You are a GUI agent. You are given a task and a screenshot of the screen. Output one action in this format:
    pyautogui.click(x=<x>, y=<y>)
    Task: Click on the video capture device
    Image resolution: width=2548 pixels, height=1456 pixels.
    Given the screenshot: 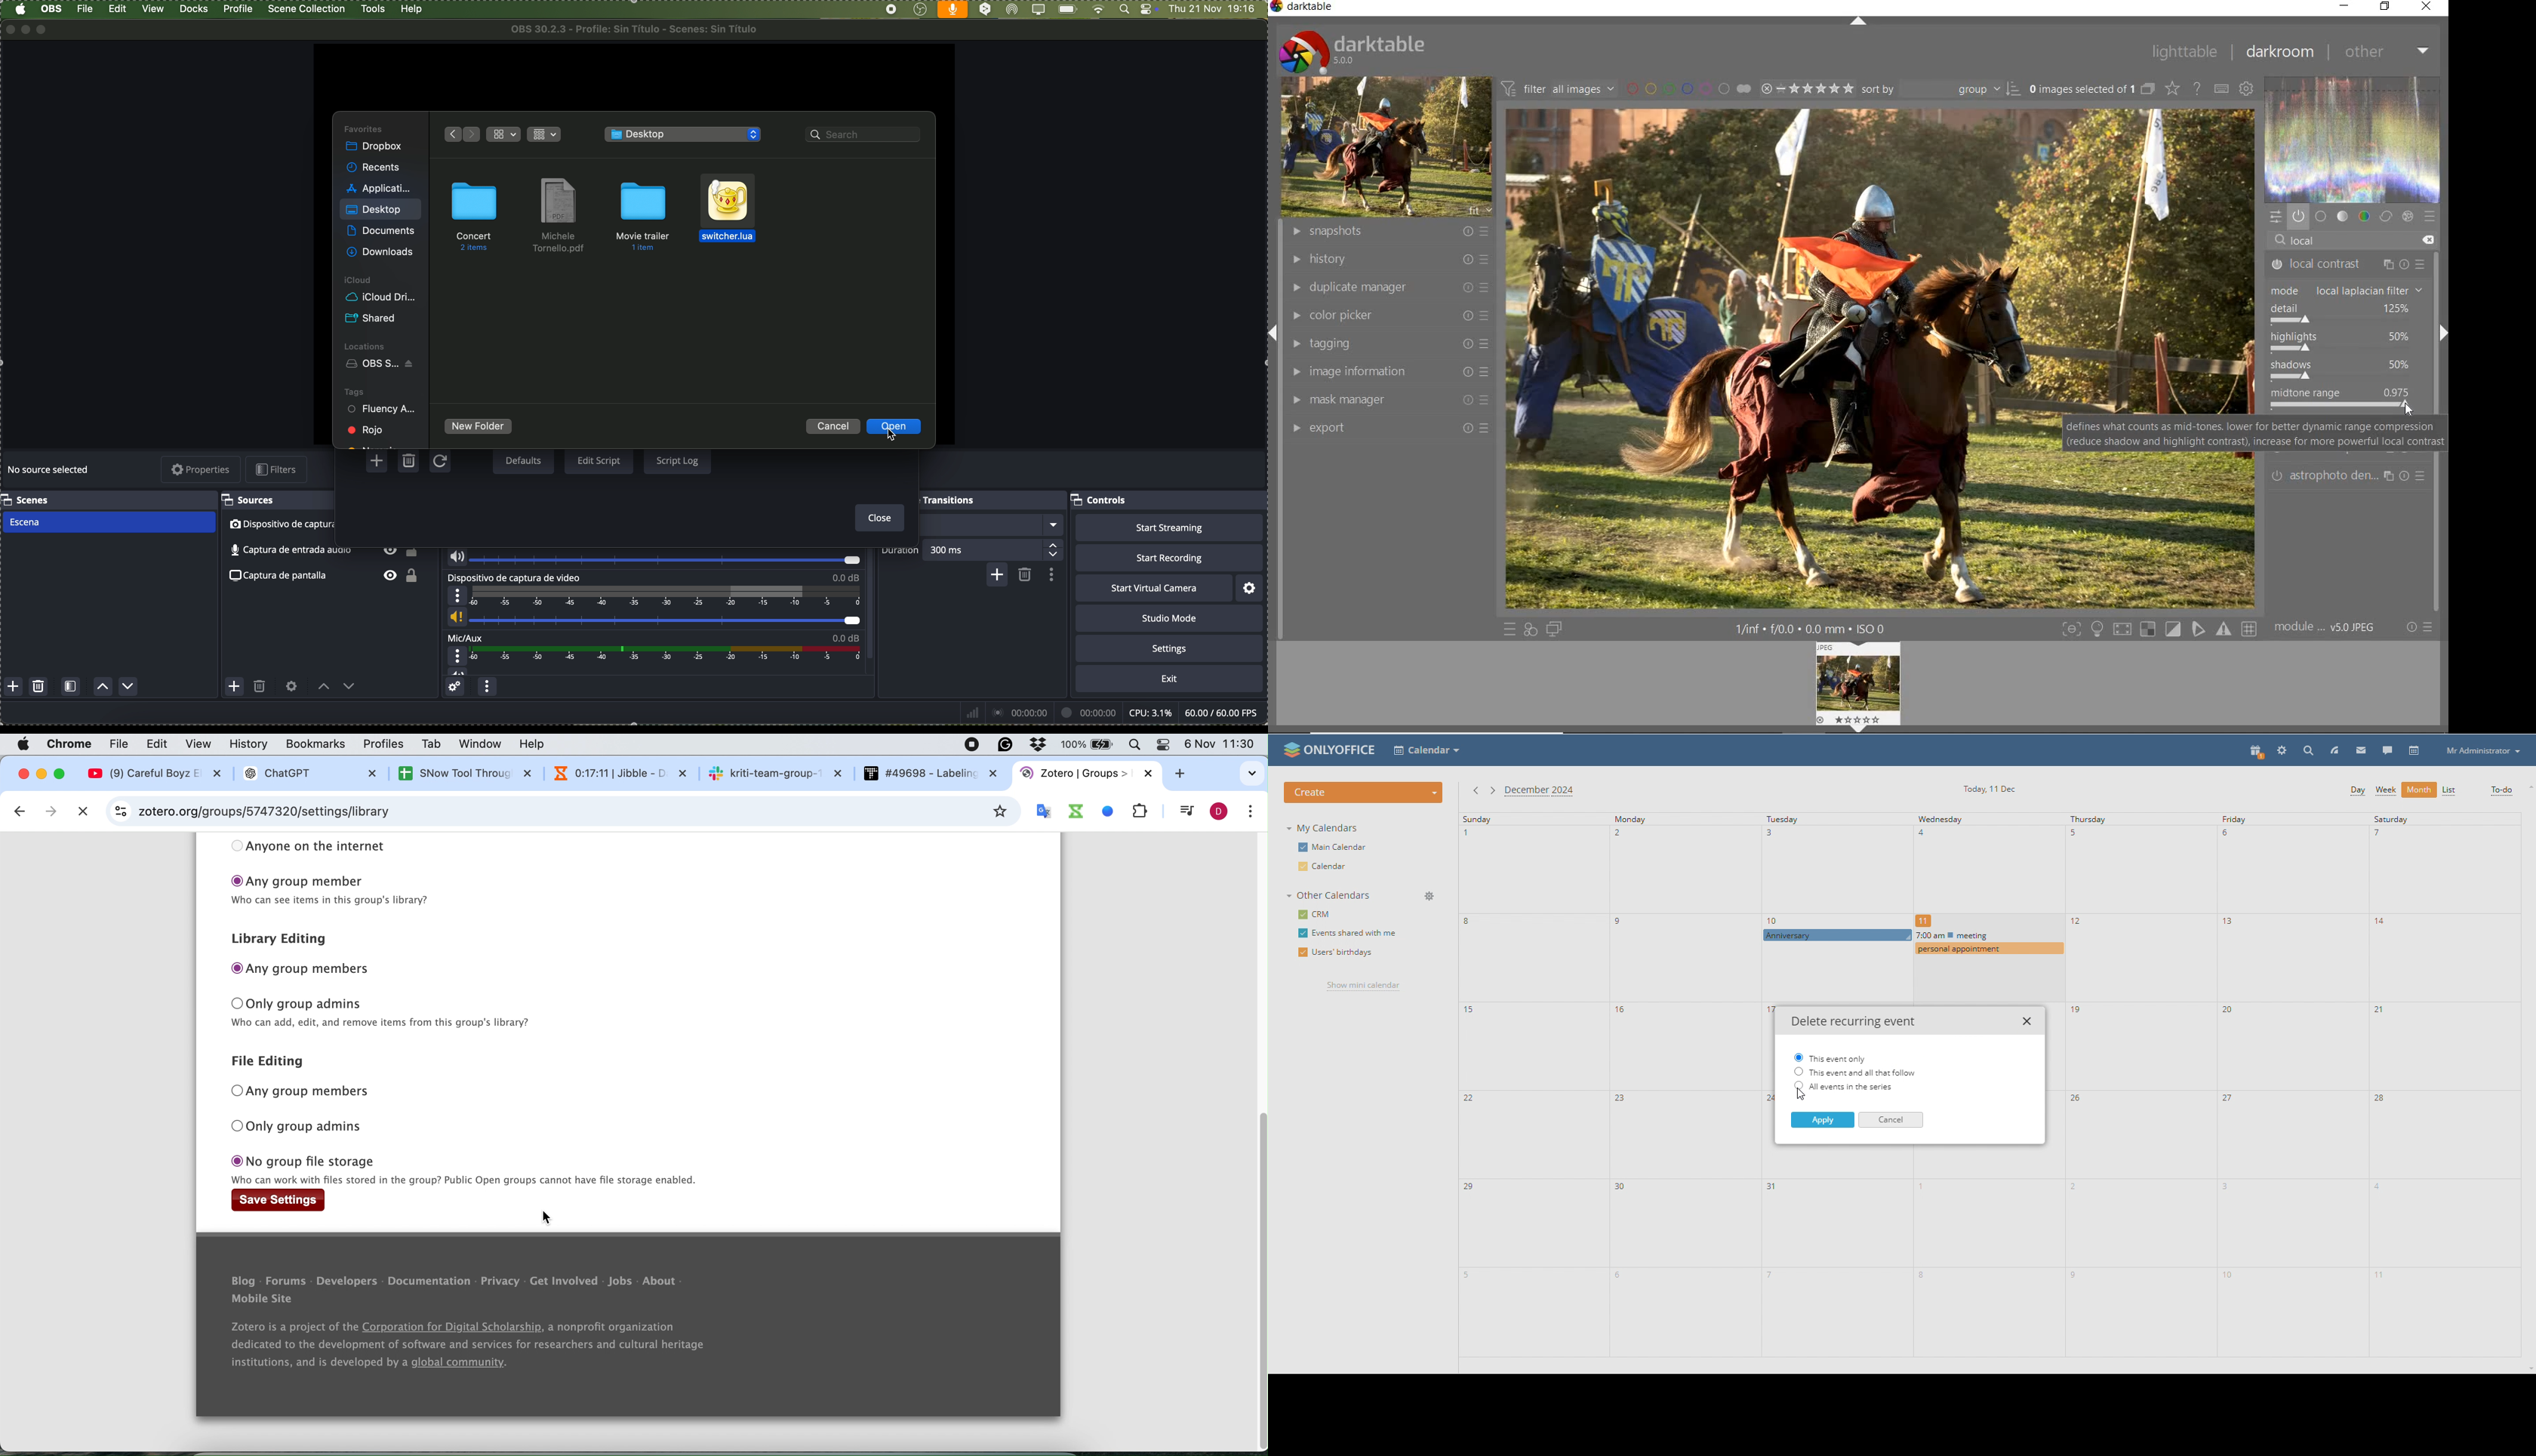 What is the action you would take?
    pyautogui.click(x=278, y=525)
    